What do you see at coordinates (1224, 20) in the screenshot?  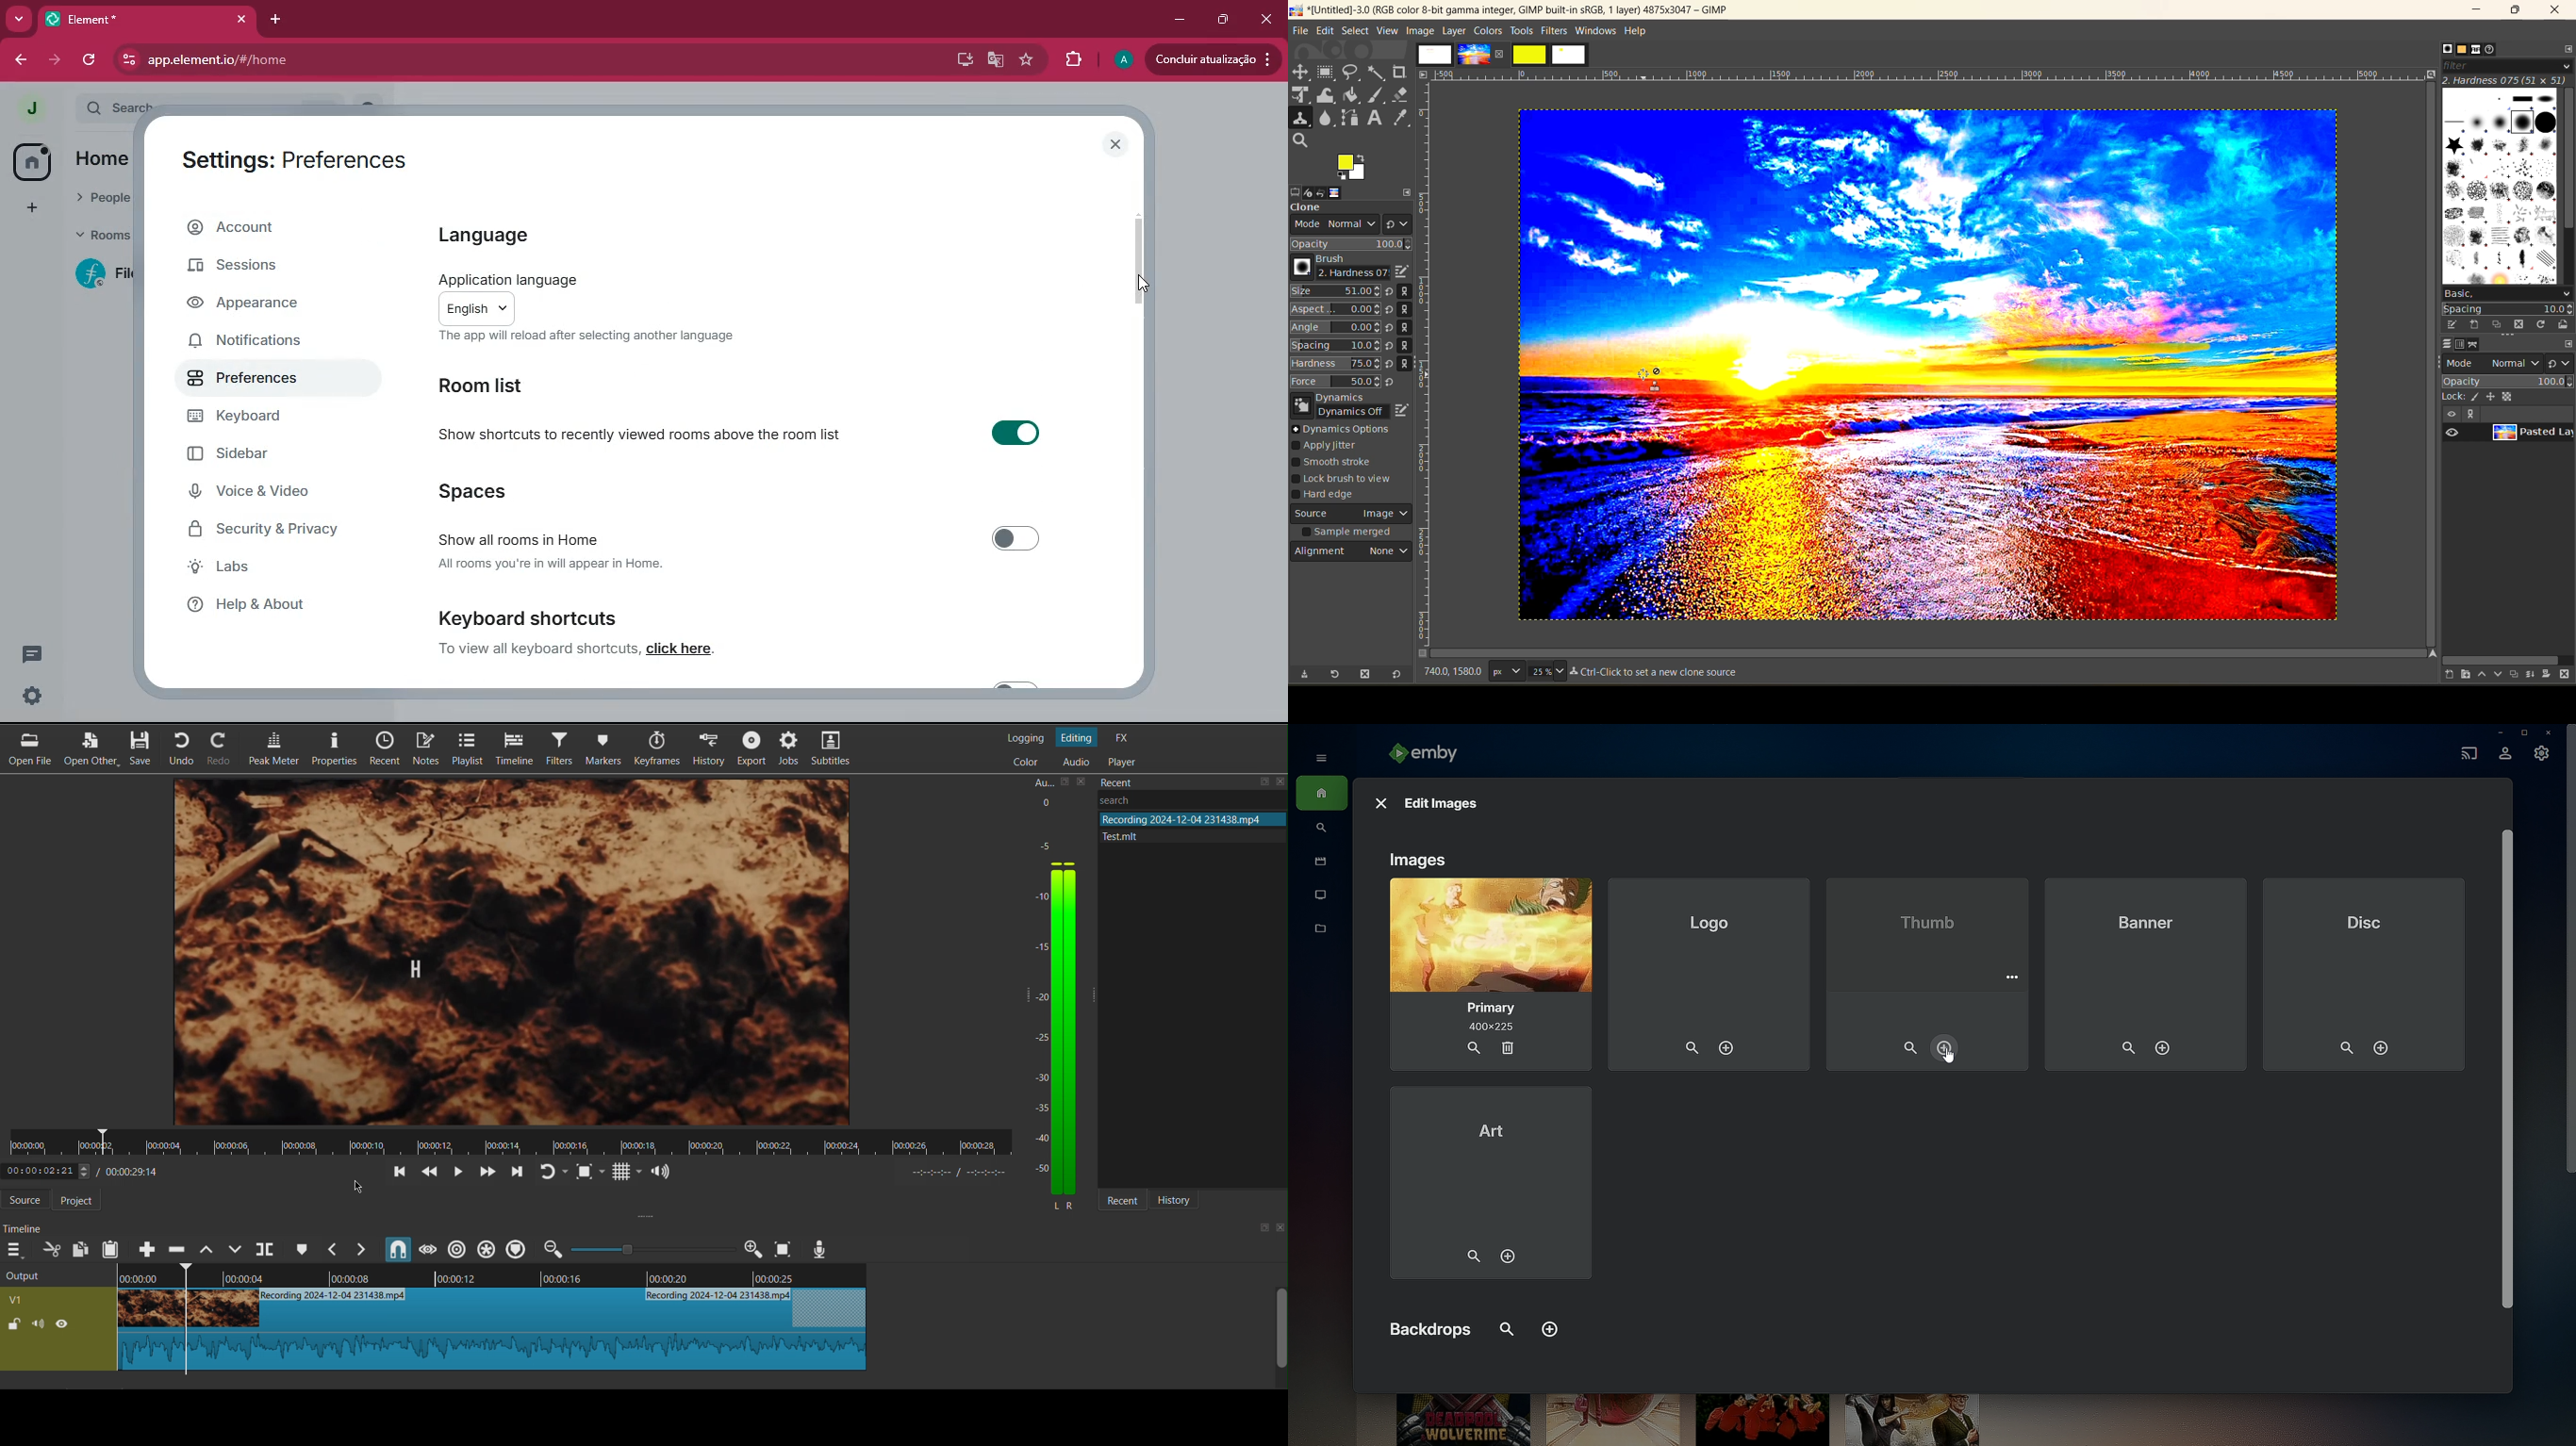 I see `maximize` at bounding box center [1224, 20].